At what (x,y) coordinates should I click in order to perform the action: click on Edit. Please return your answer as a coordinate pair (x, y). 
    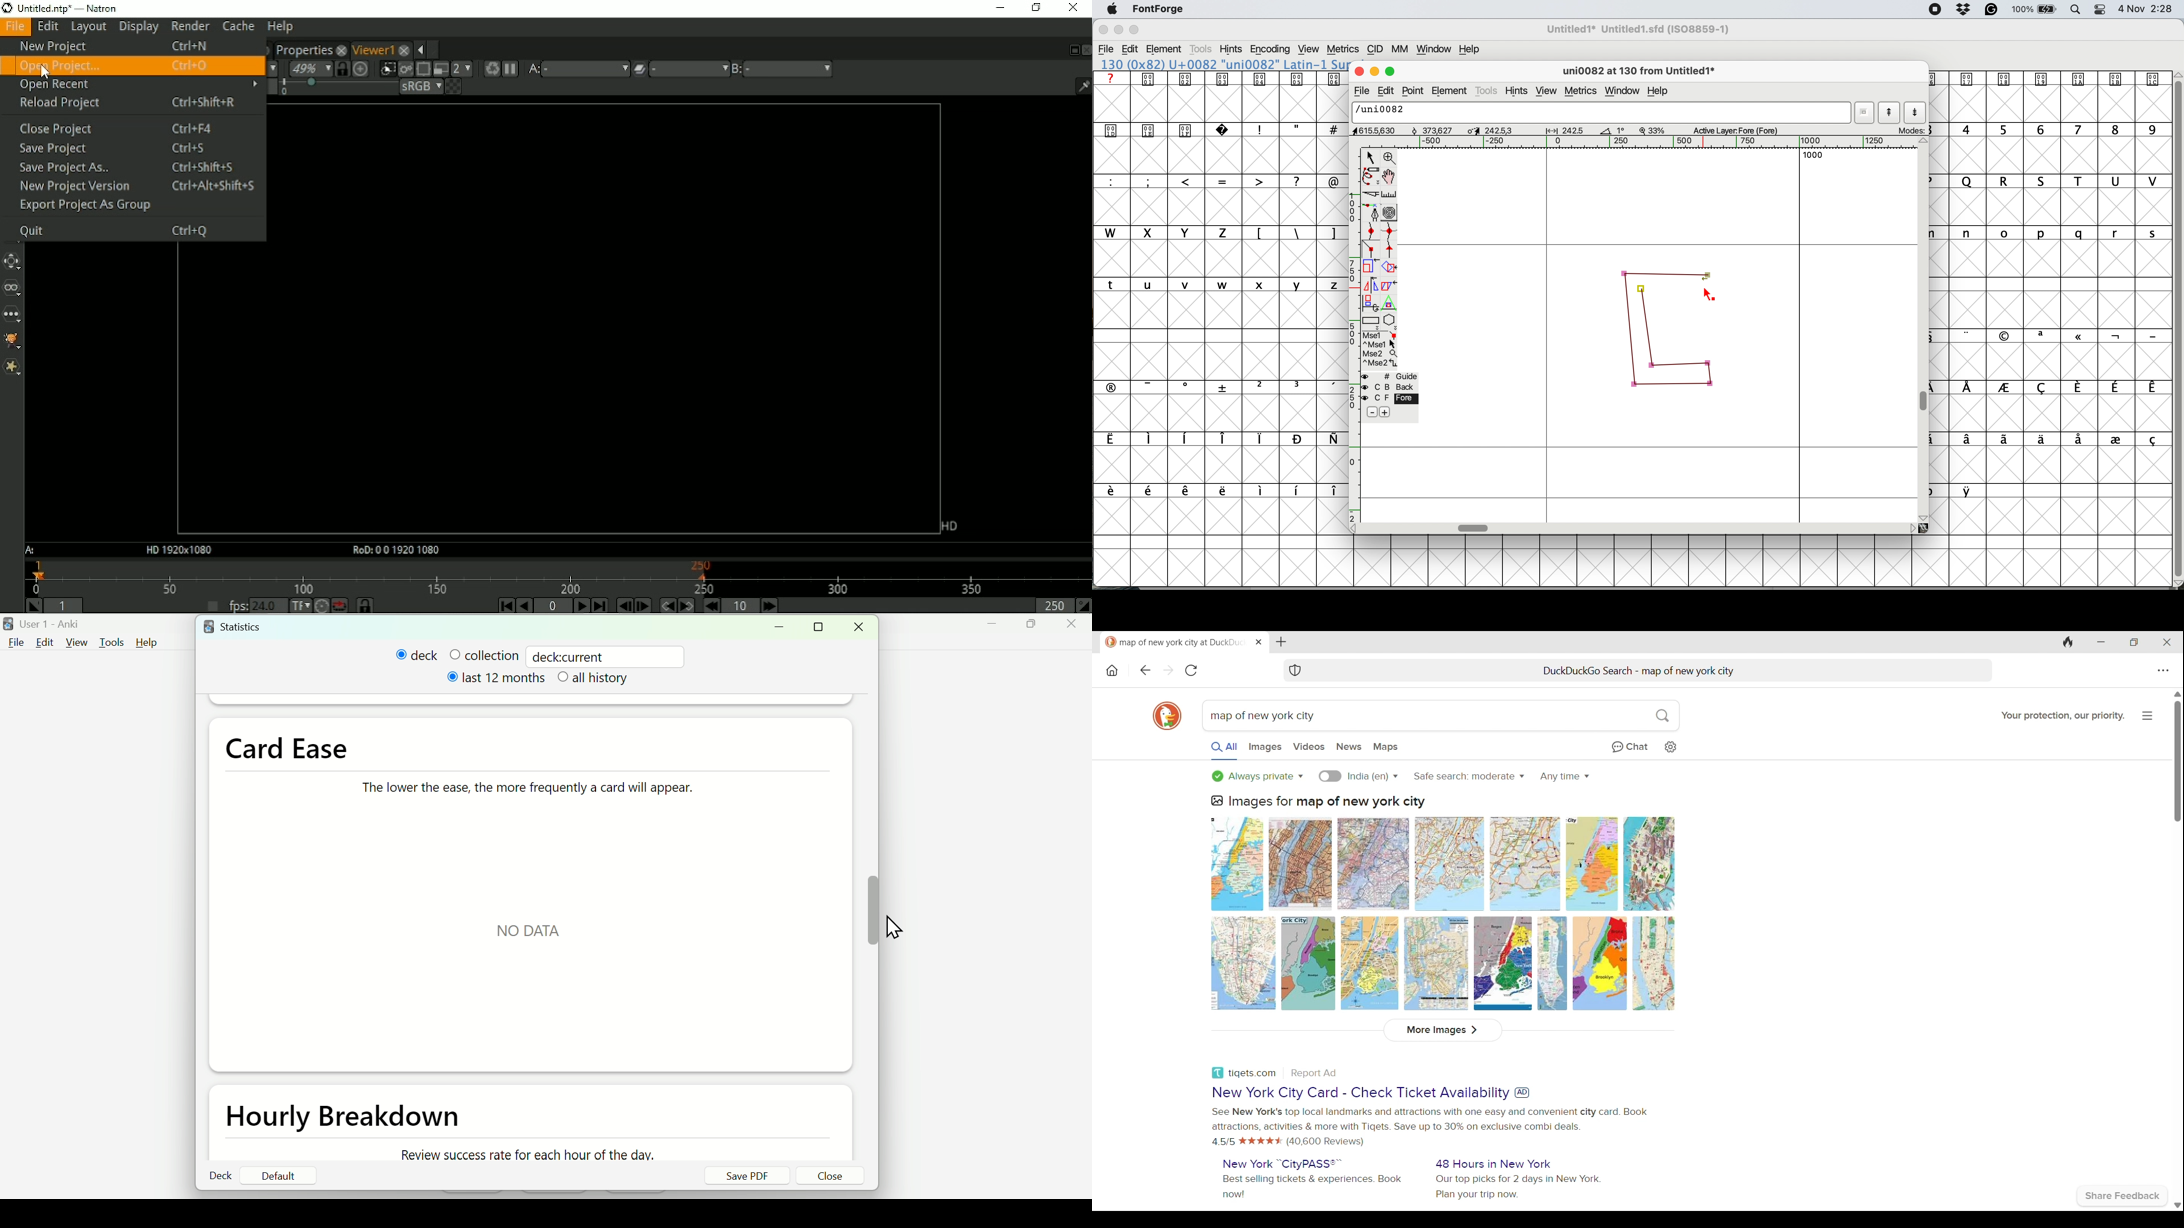
    Looking at the image, I should click on (44, 642).